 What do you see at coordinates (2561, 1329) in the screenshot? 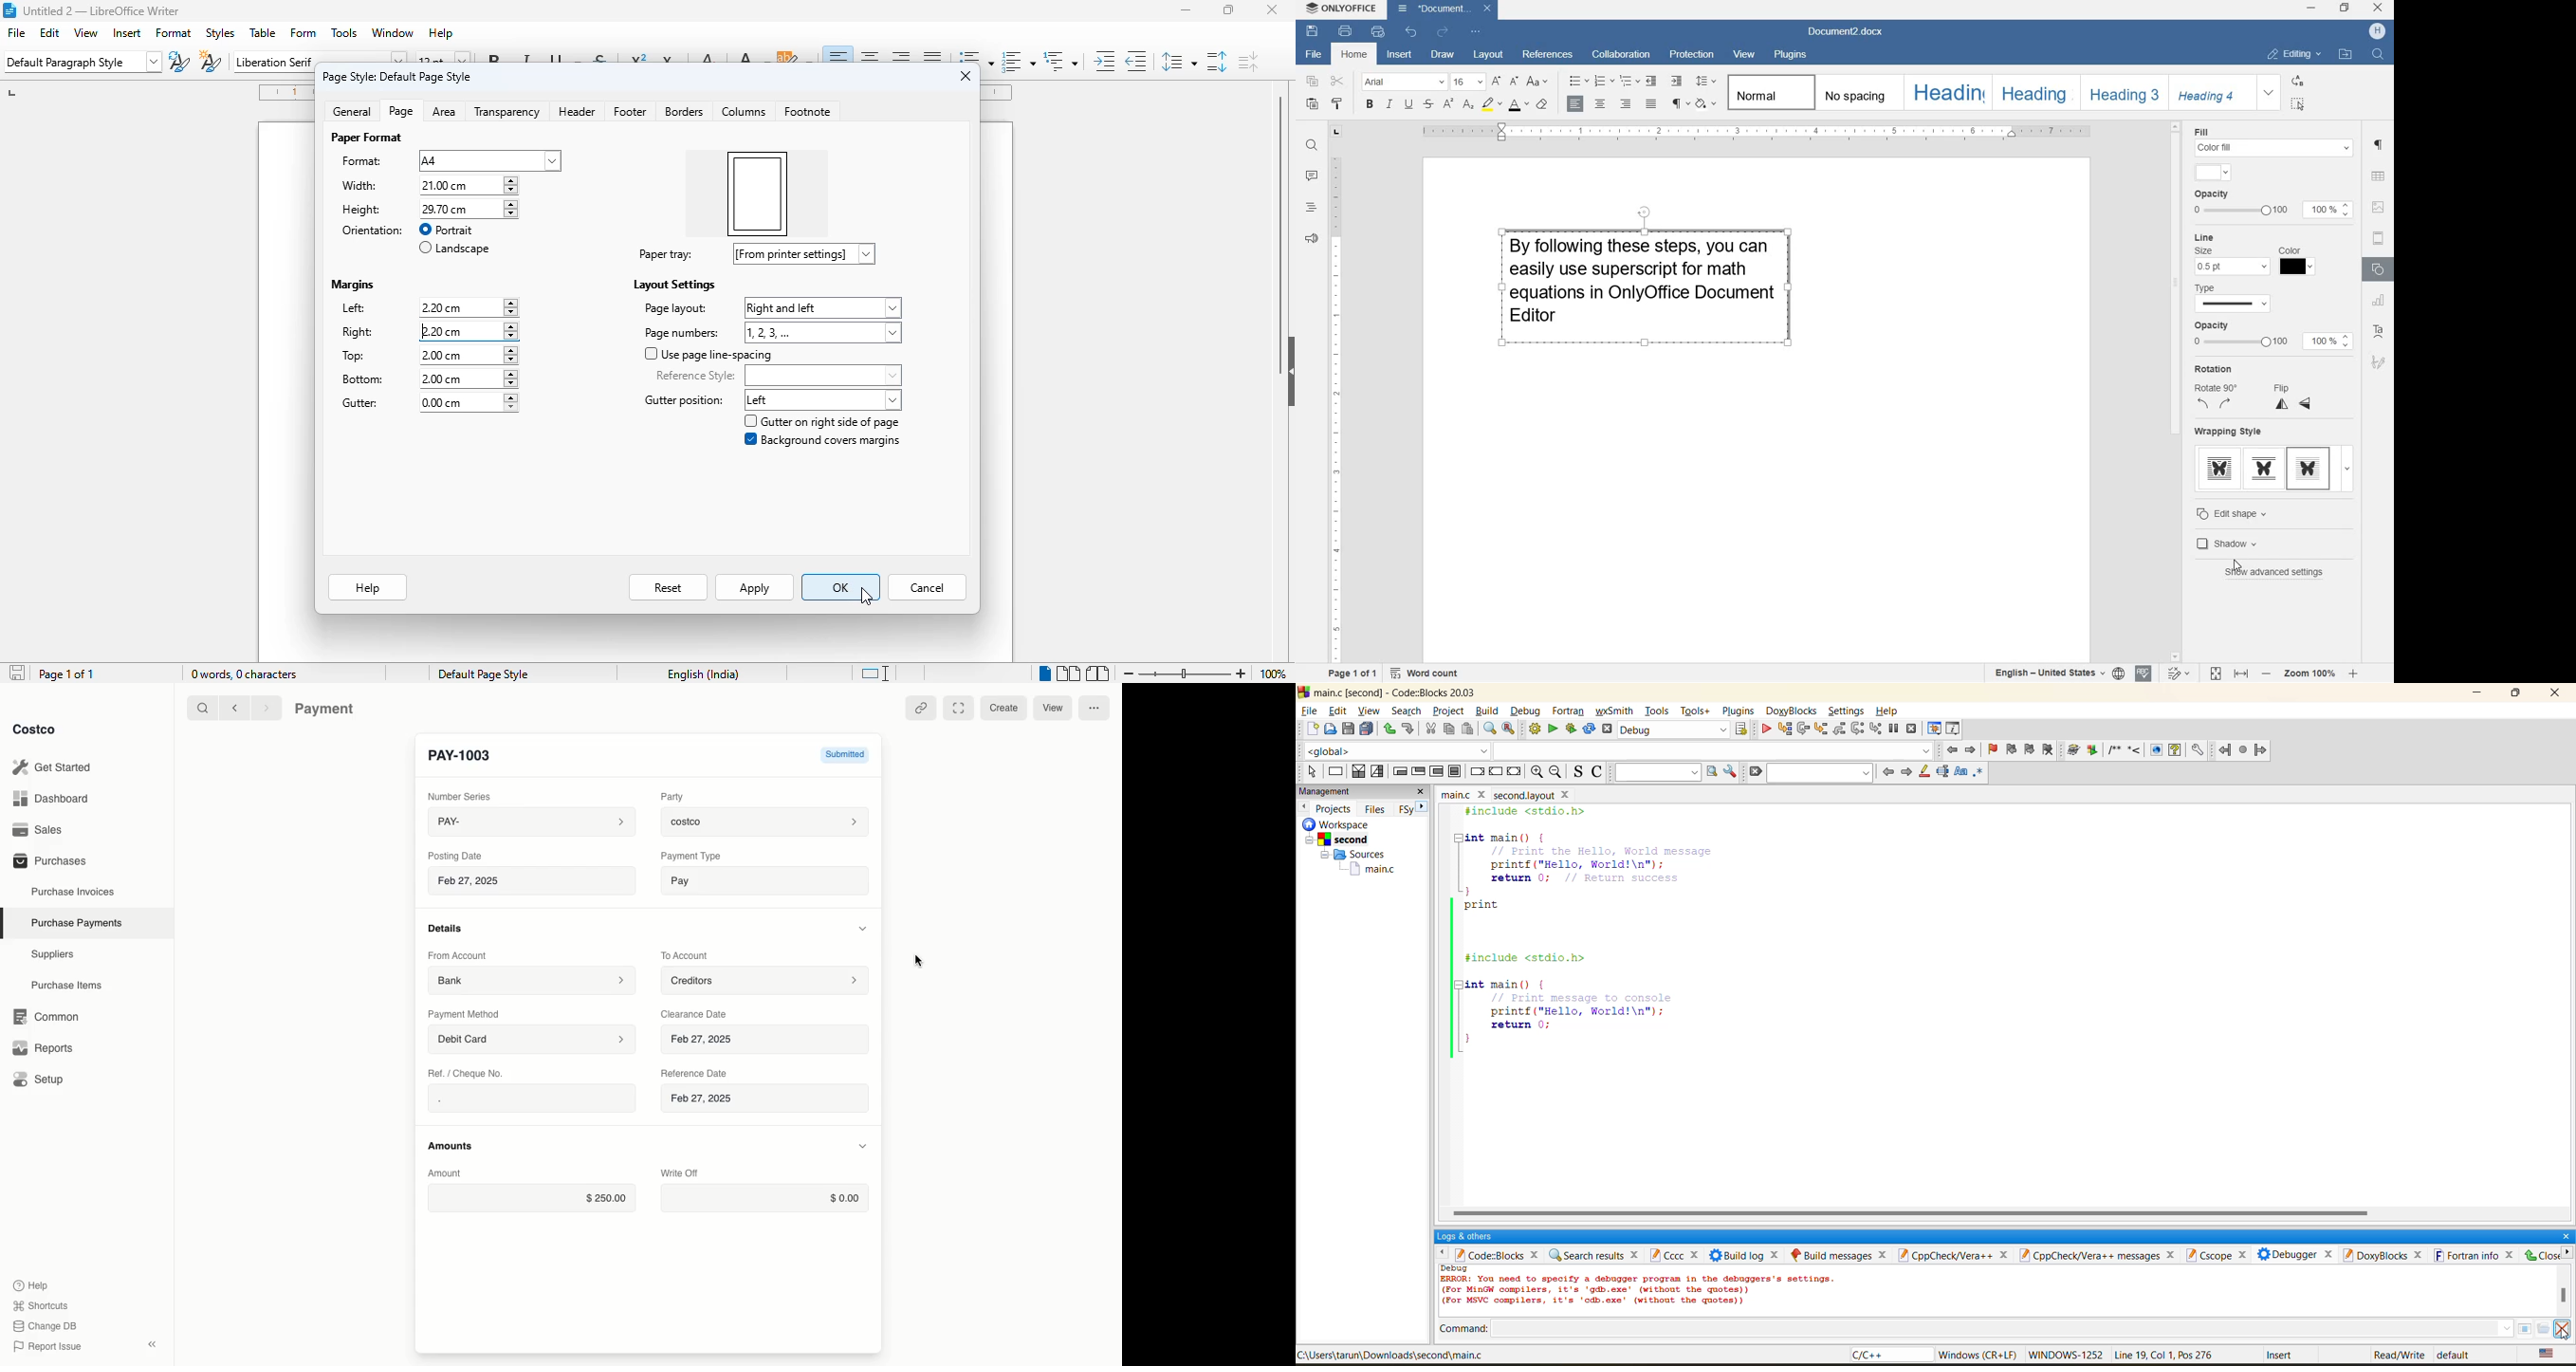
I see `clear consol` at bounding box center [2561, 1329].